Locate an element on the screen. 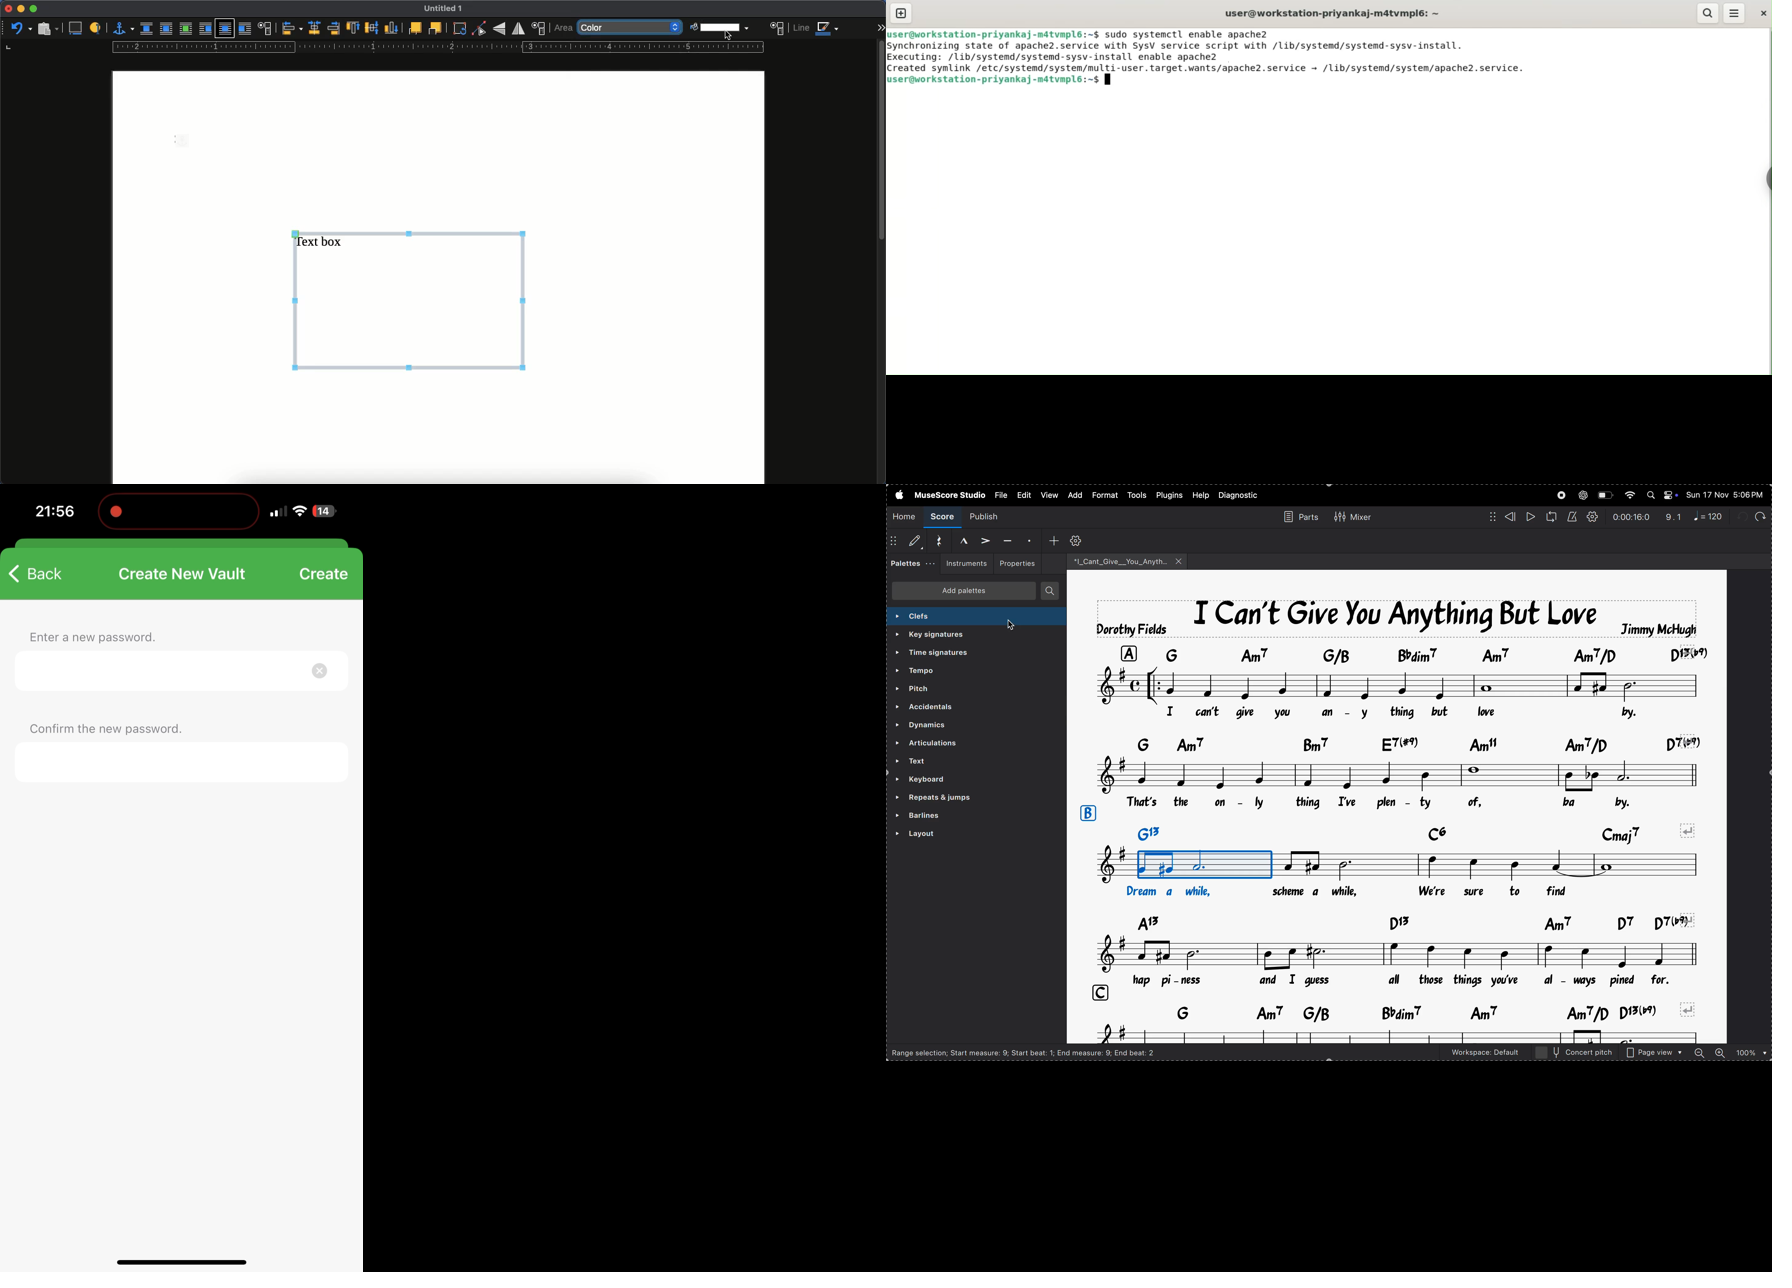  area is located at coordinates (564, 28).